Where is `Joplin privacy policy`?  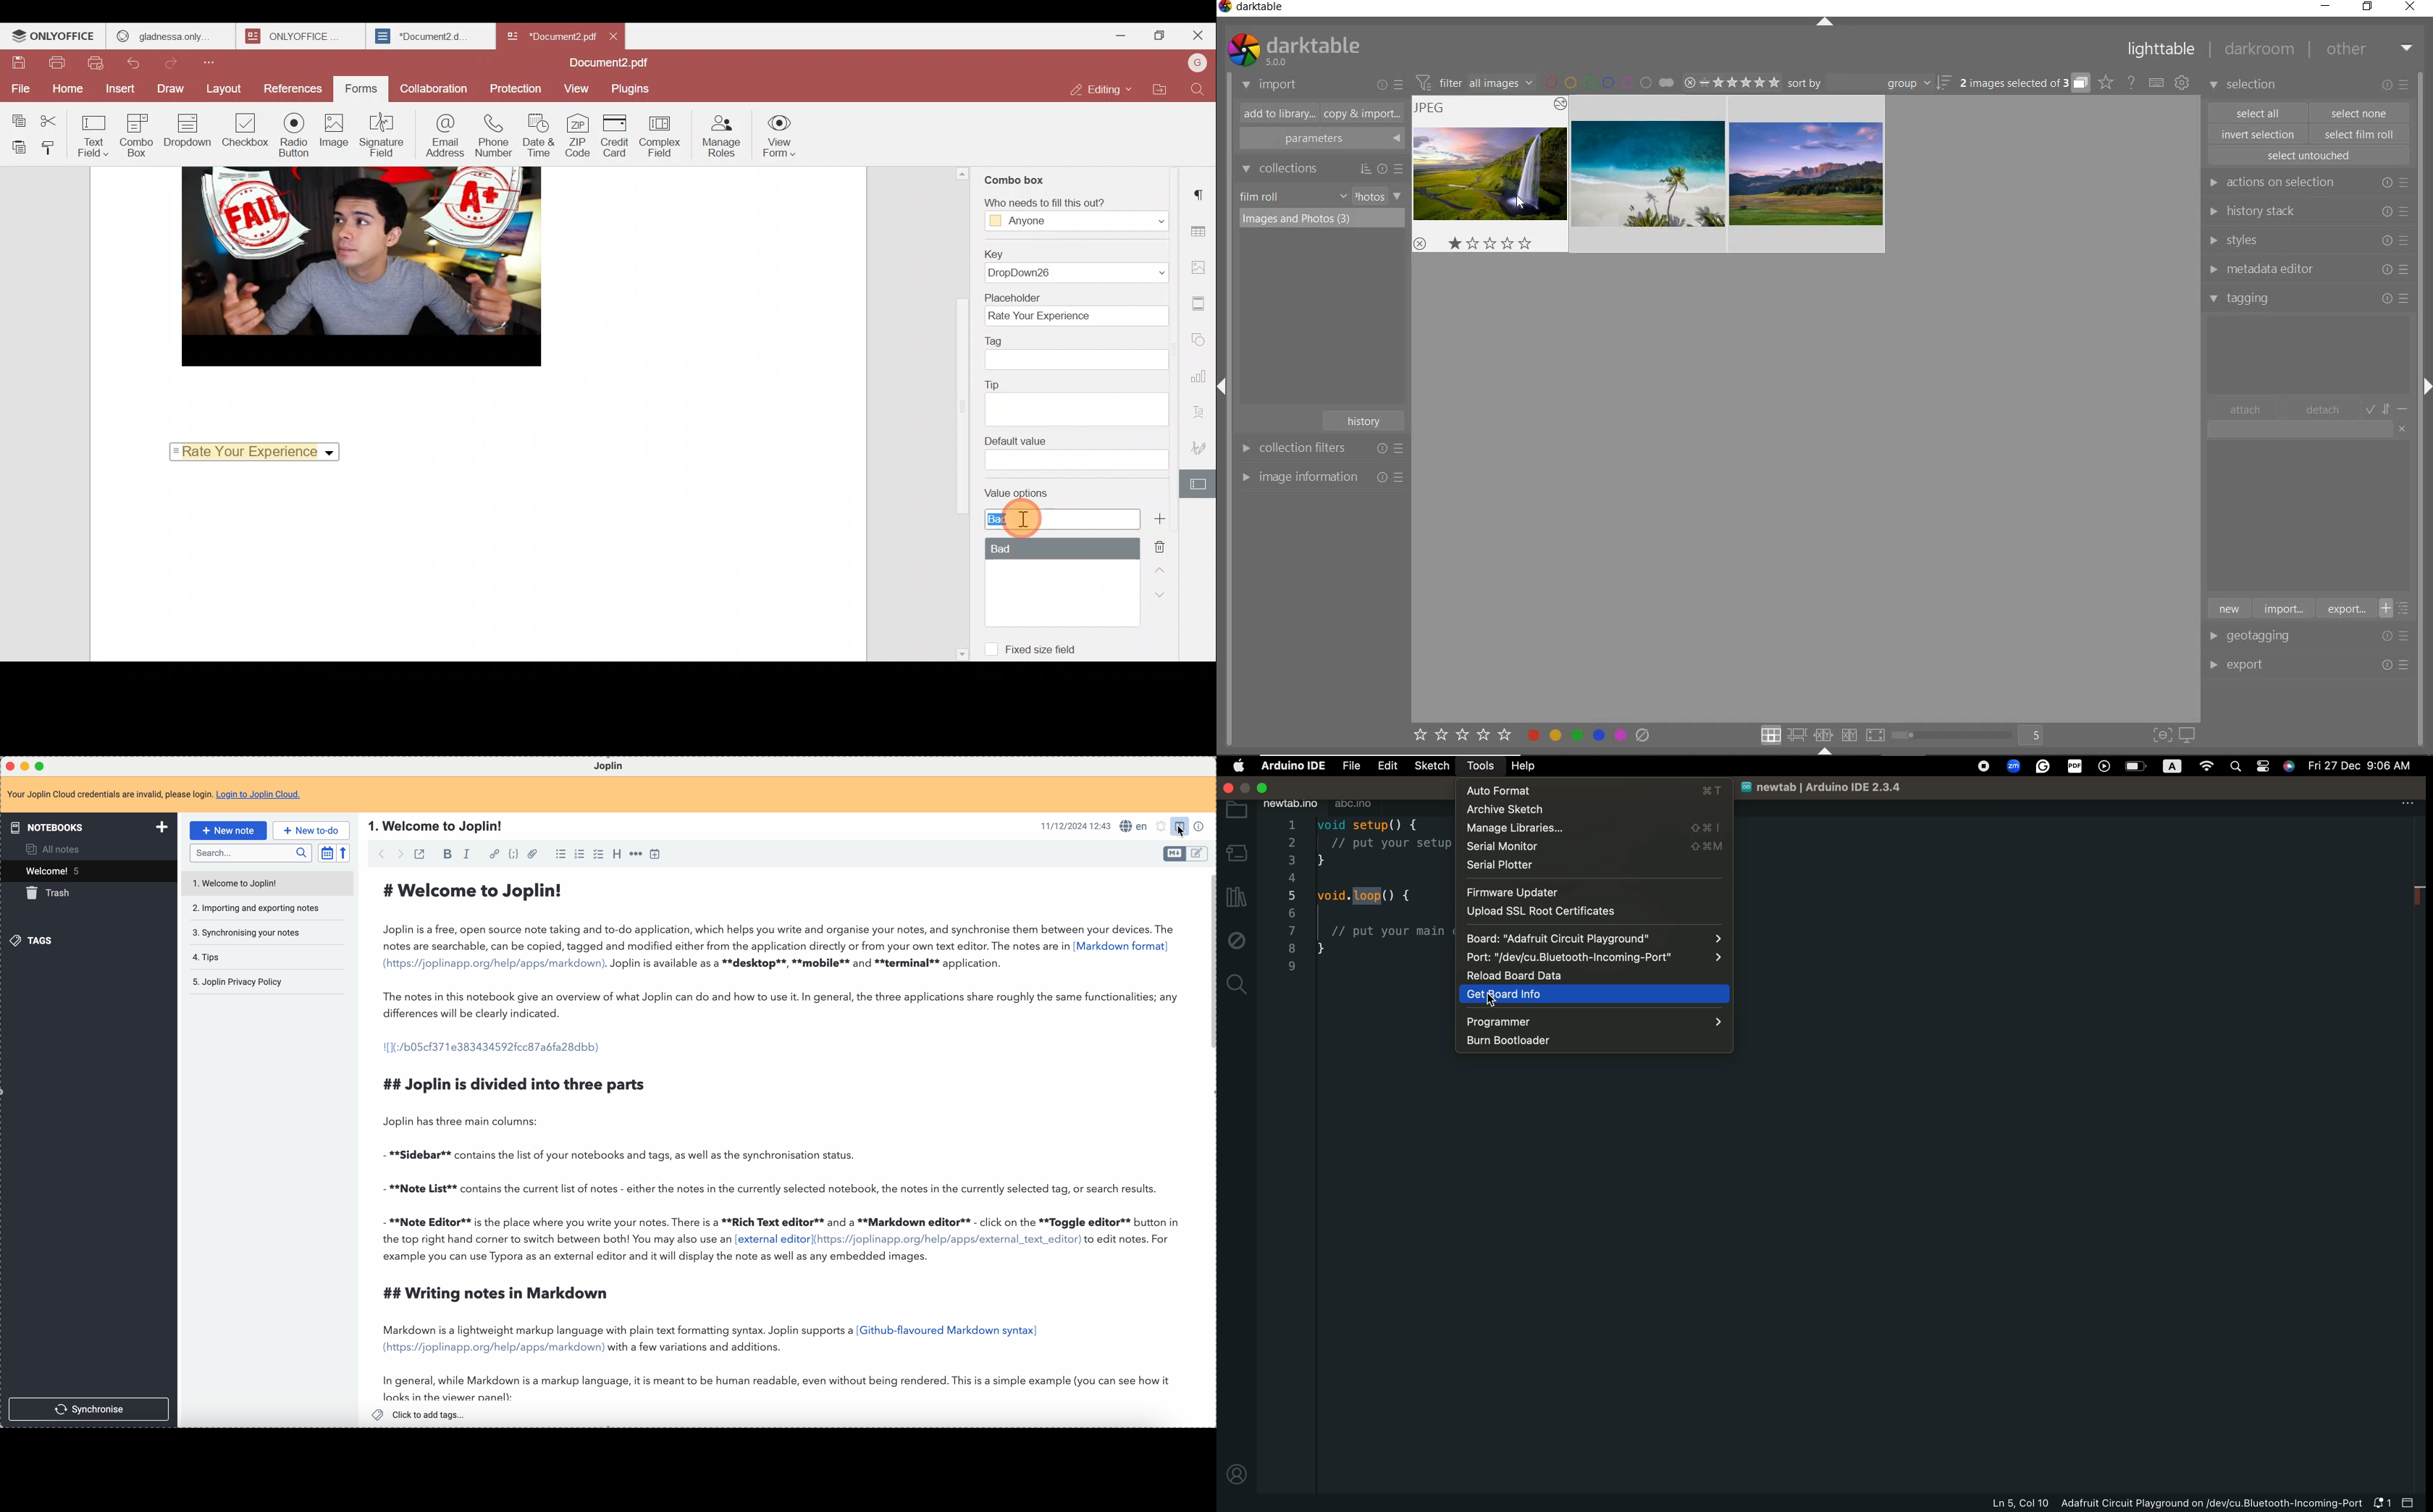
Joplin privacy policy is located at coordinates (237, 983).